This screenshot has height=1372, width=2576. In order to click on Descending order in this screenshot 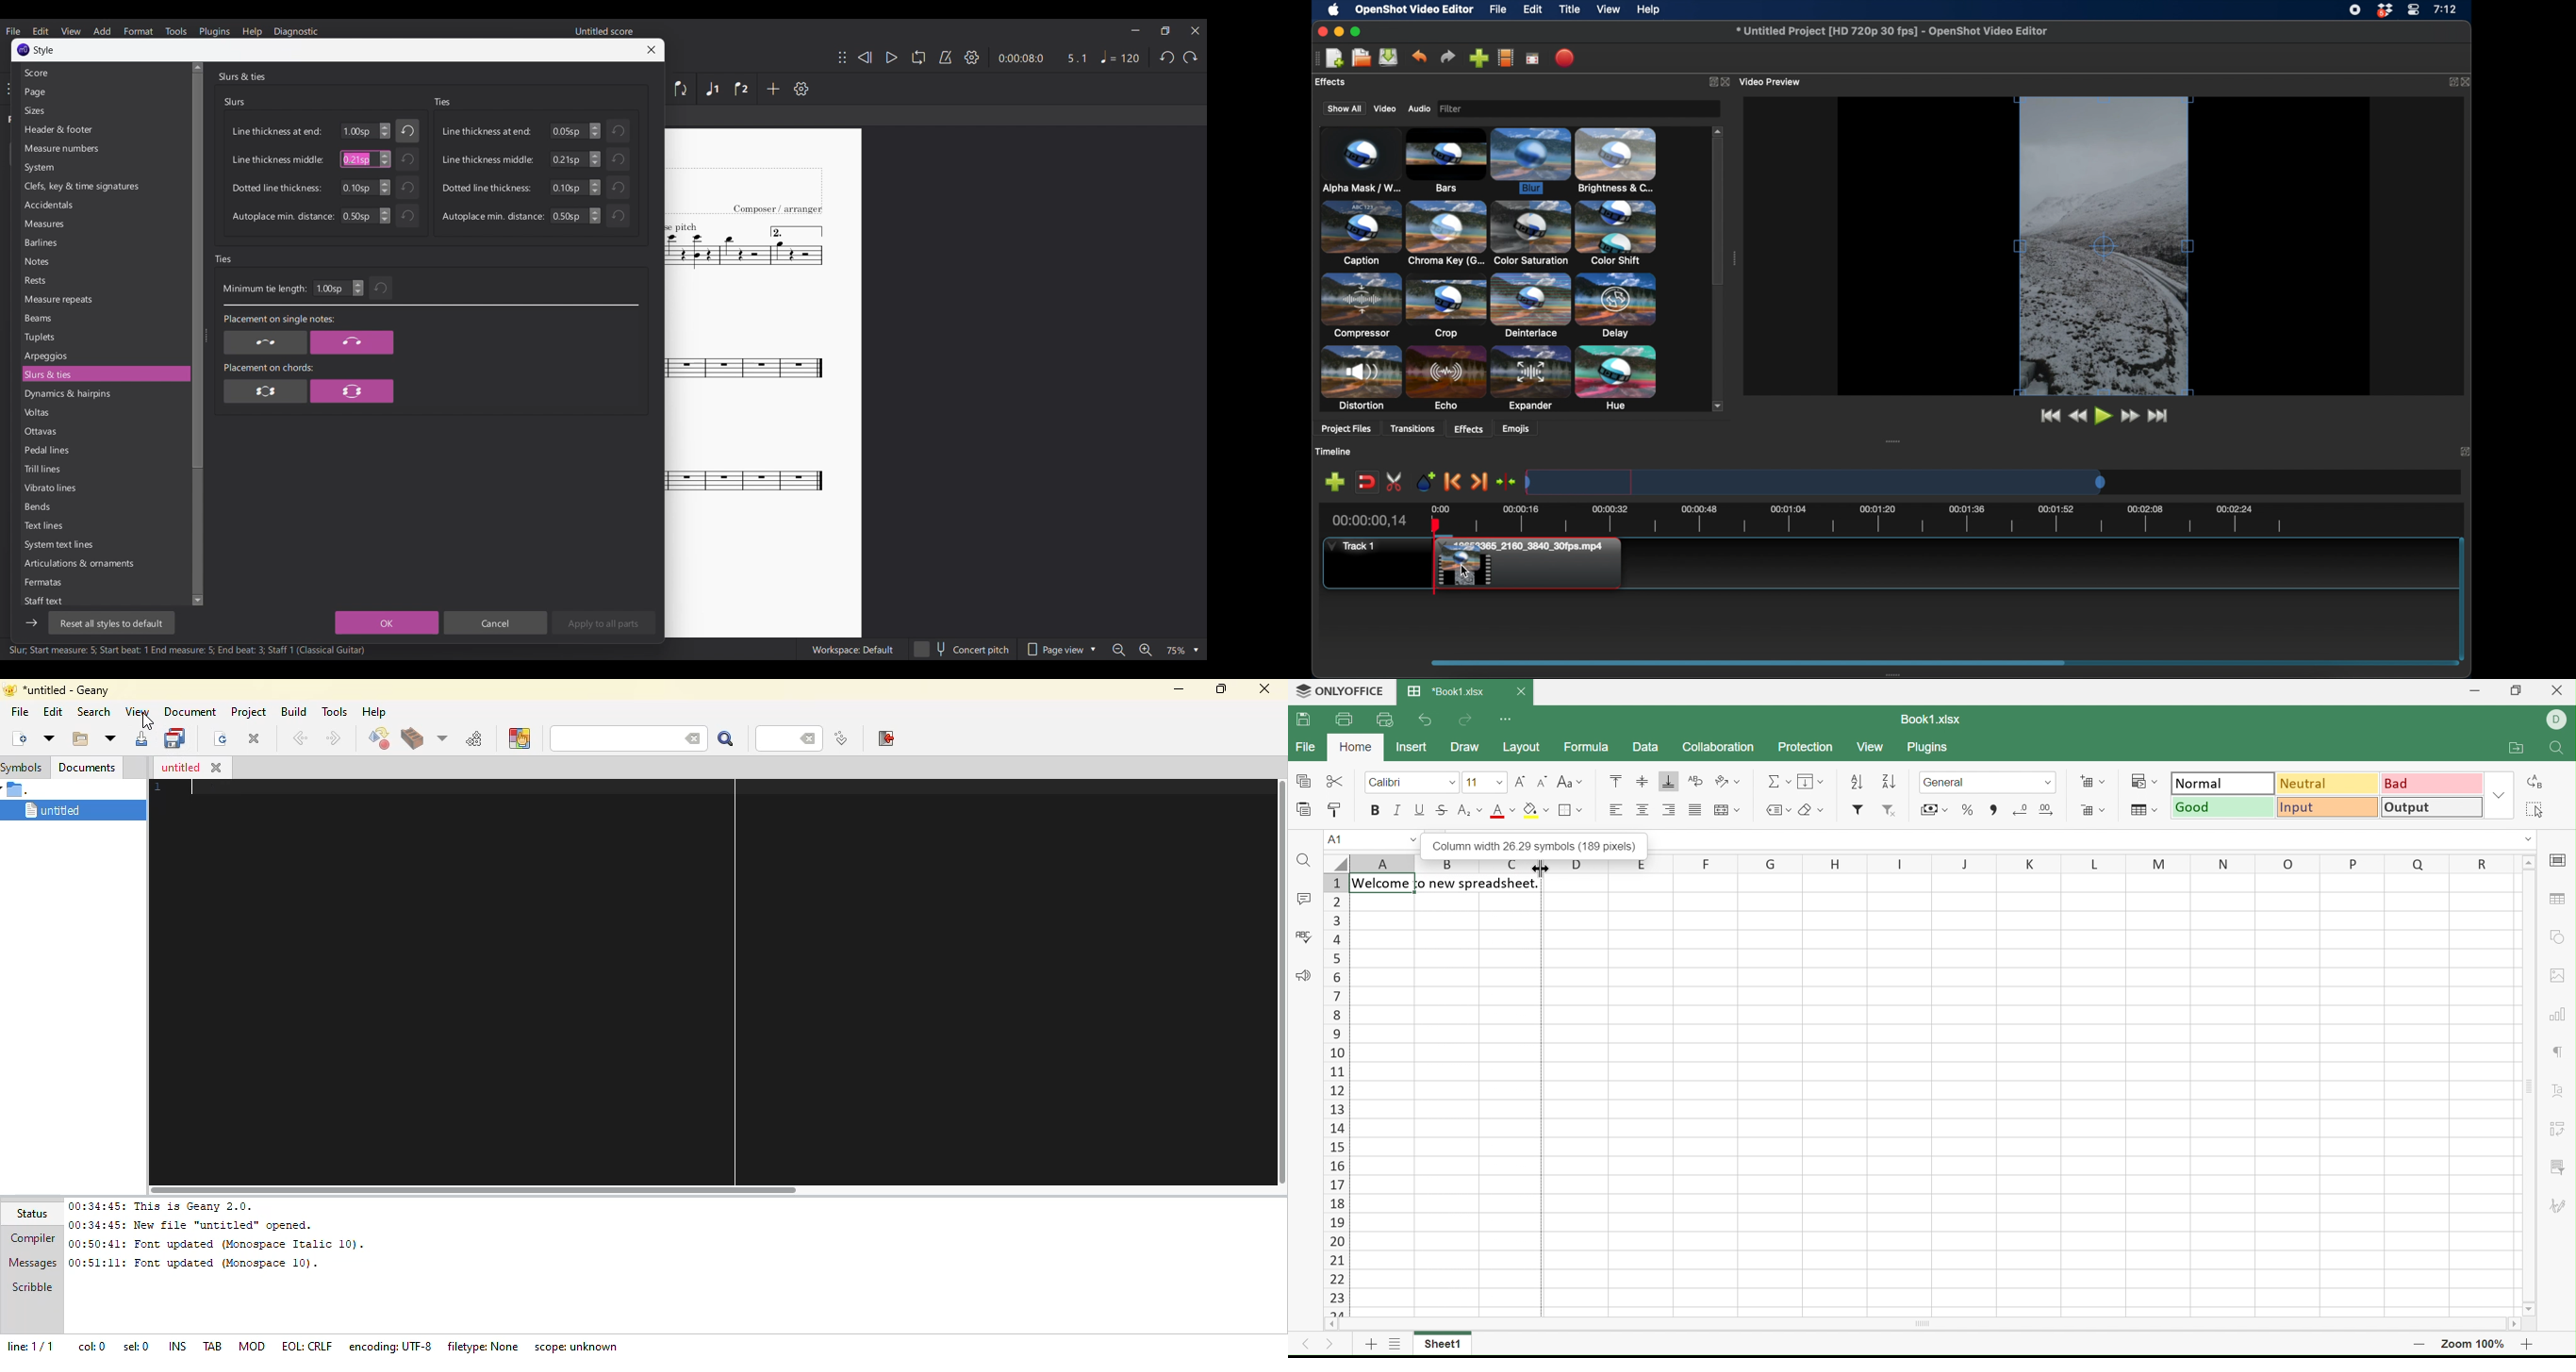, I will do `click(1888, 783)`.